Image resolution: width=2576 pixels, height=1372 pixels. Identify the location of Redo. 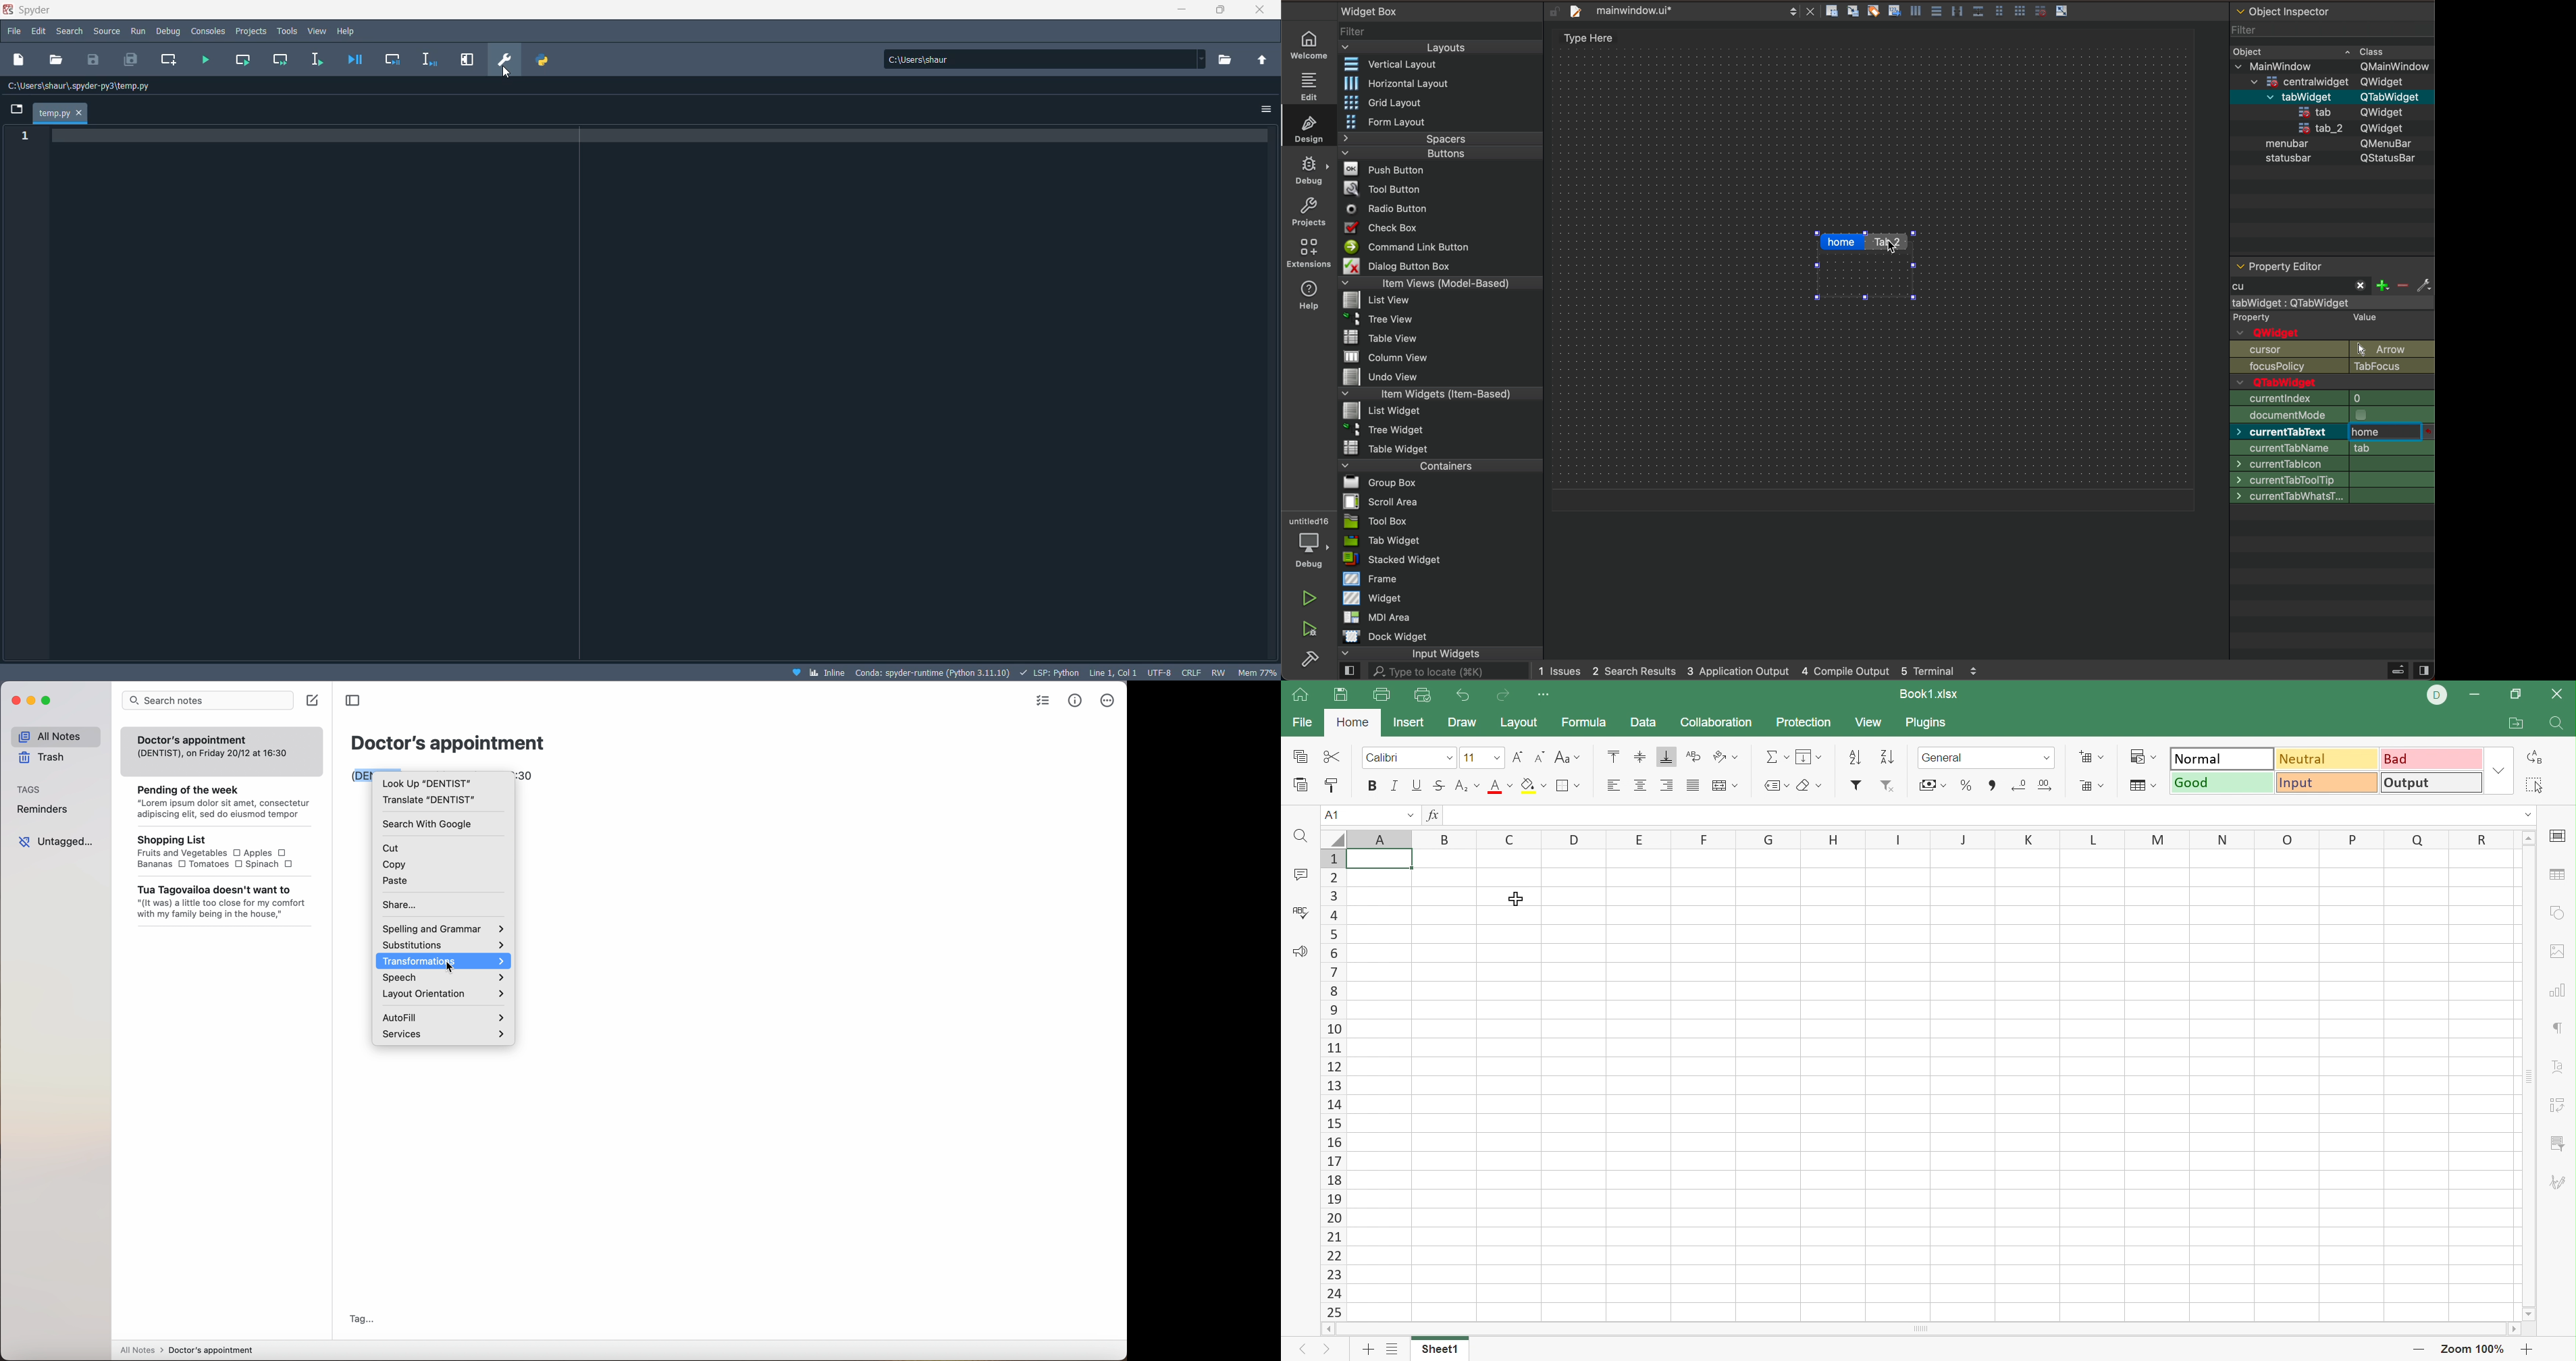
(1503, 697).